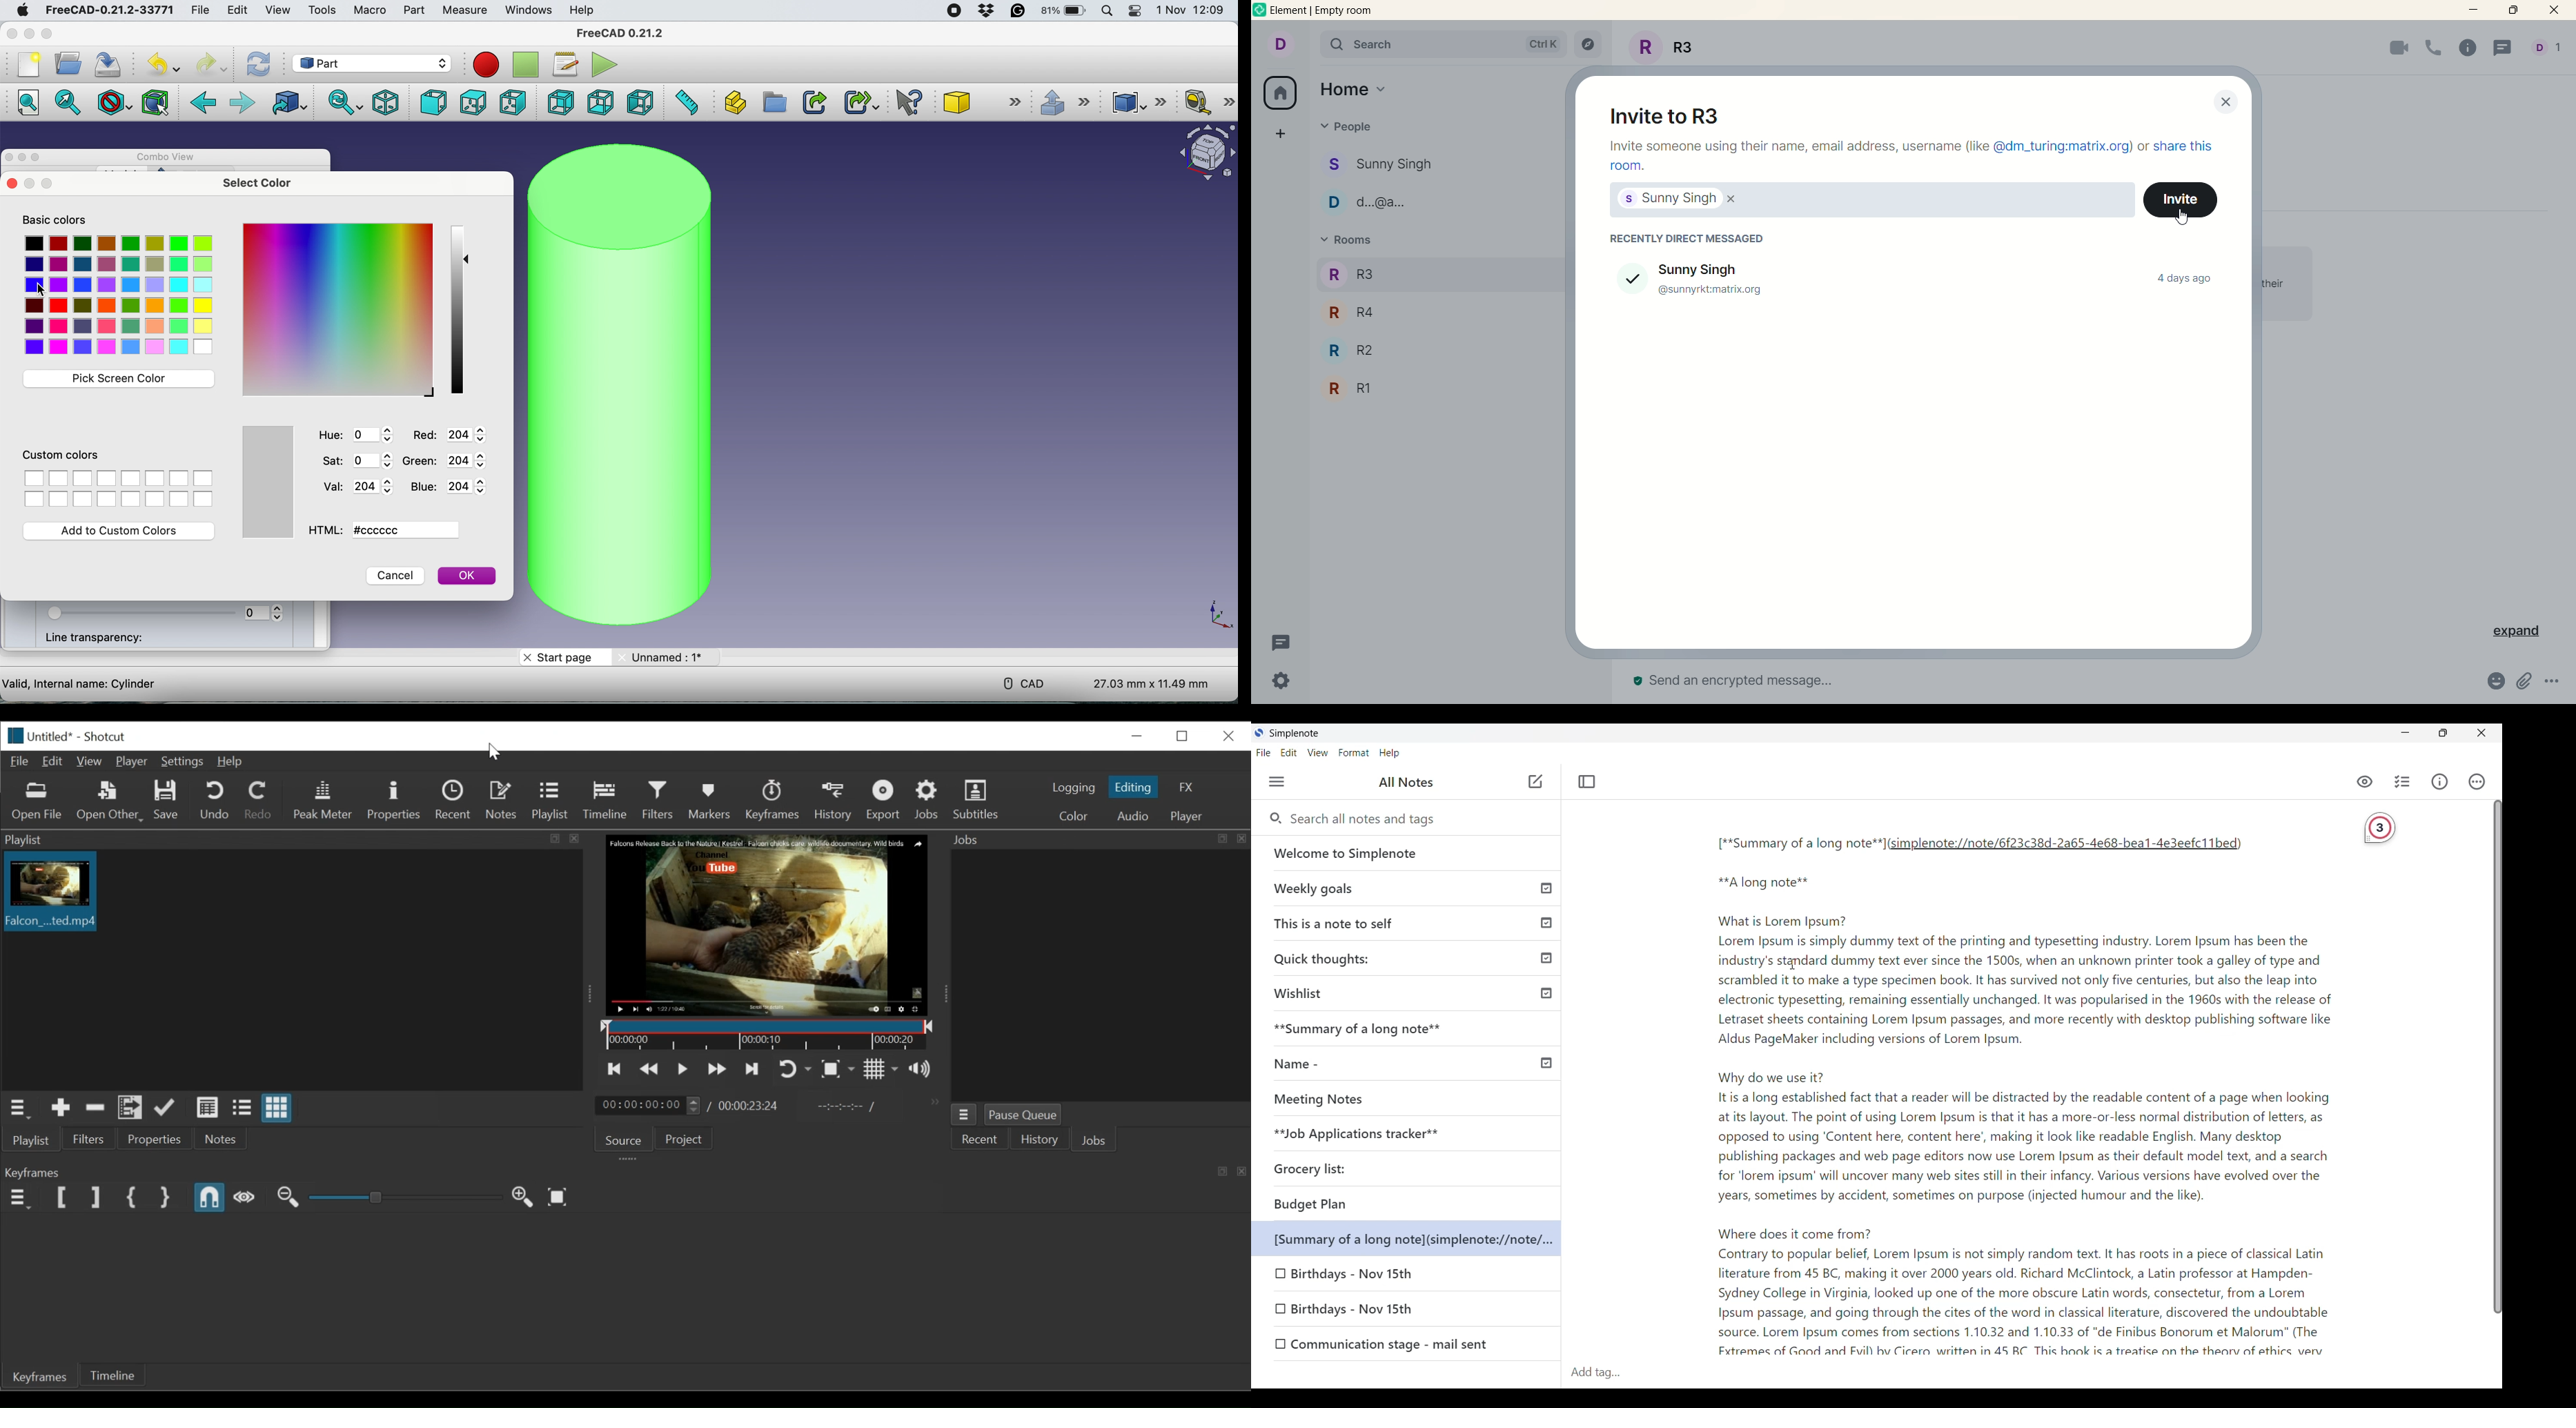  Describe the element at coordinates (560, 1197) in the screenshot. I see `Zoom keyframe ` at that location.